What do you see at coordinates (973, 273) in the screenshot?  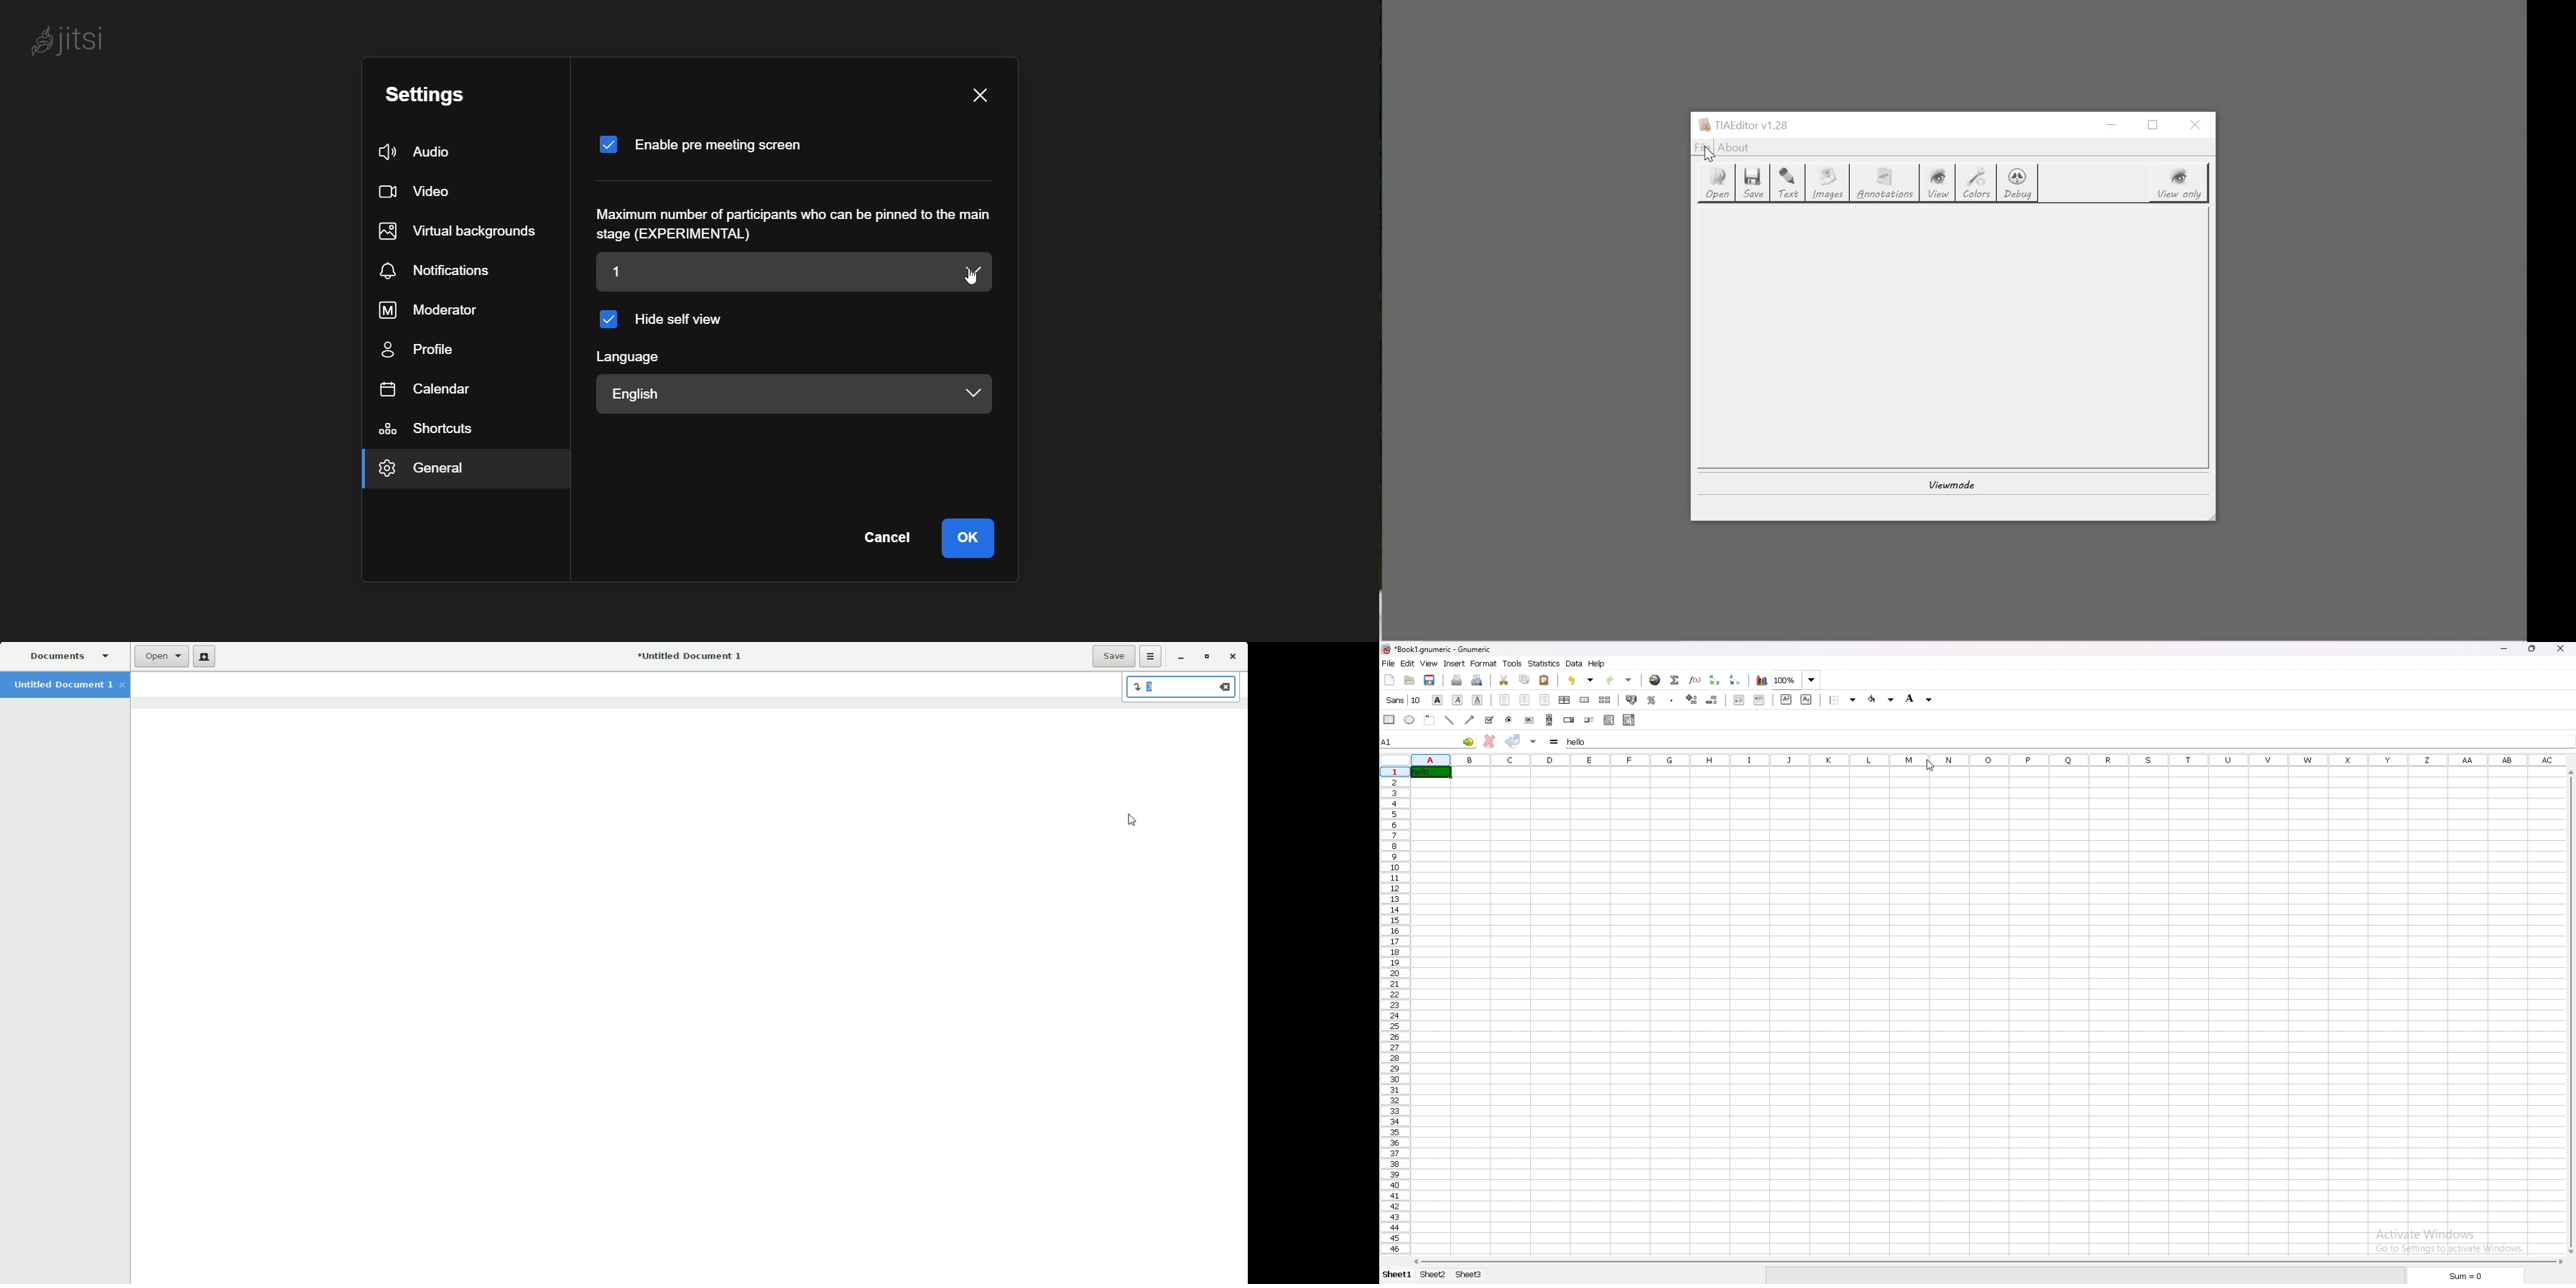 I see `number of participants dropdown` at bounding box center [973, 273].